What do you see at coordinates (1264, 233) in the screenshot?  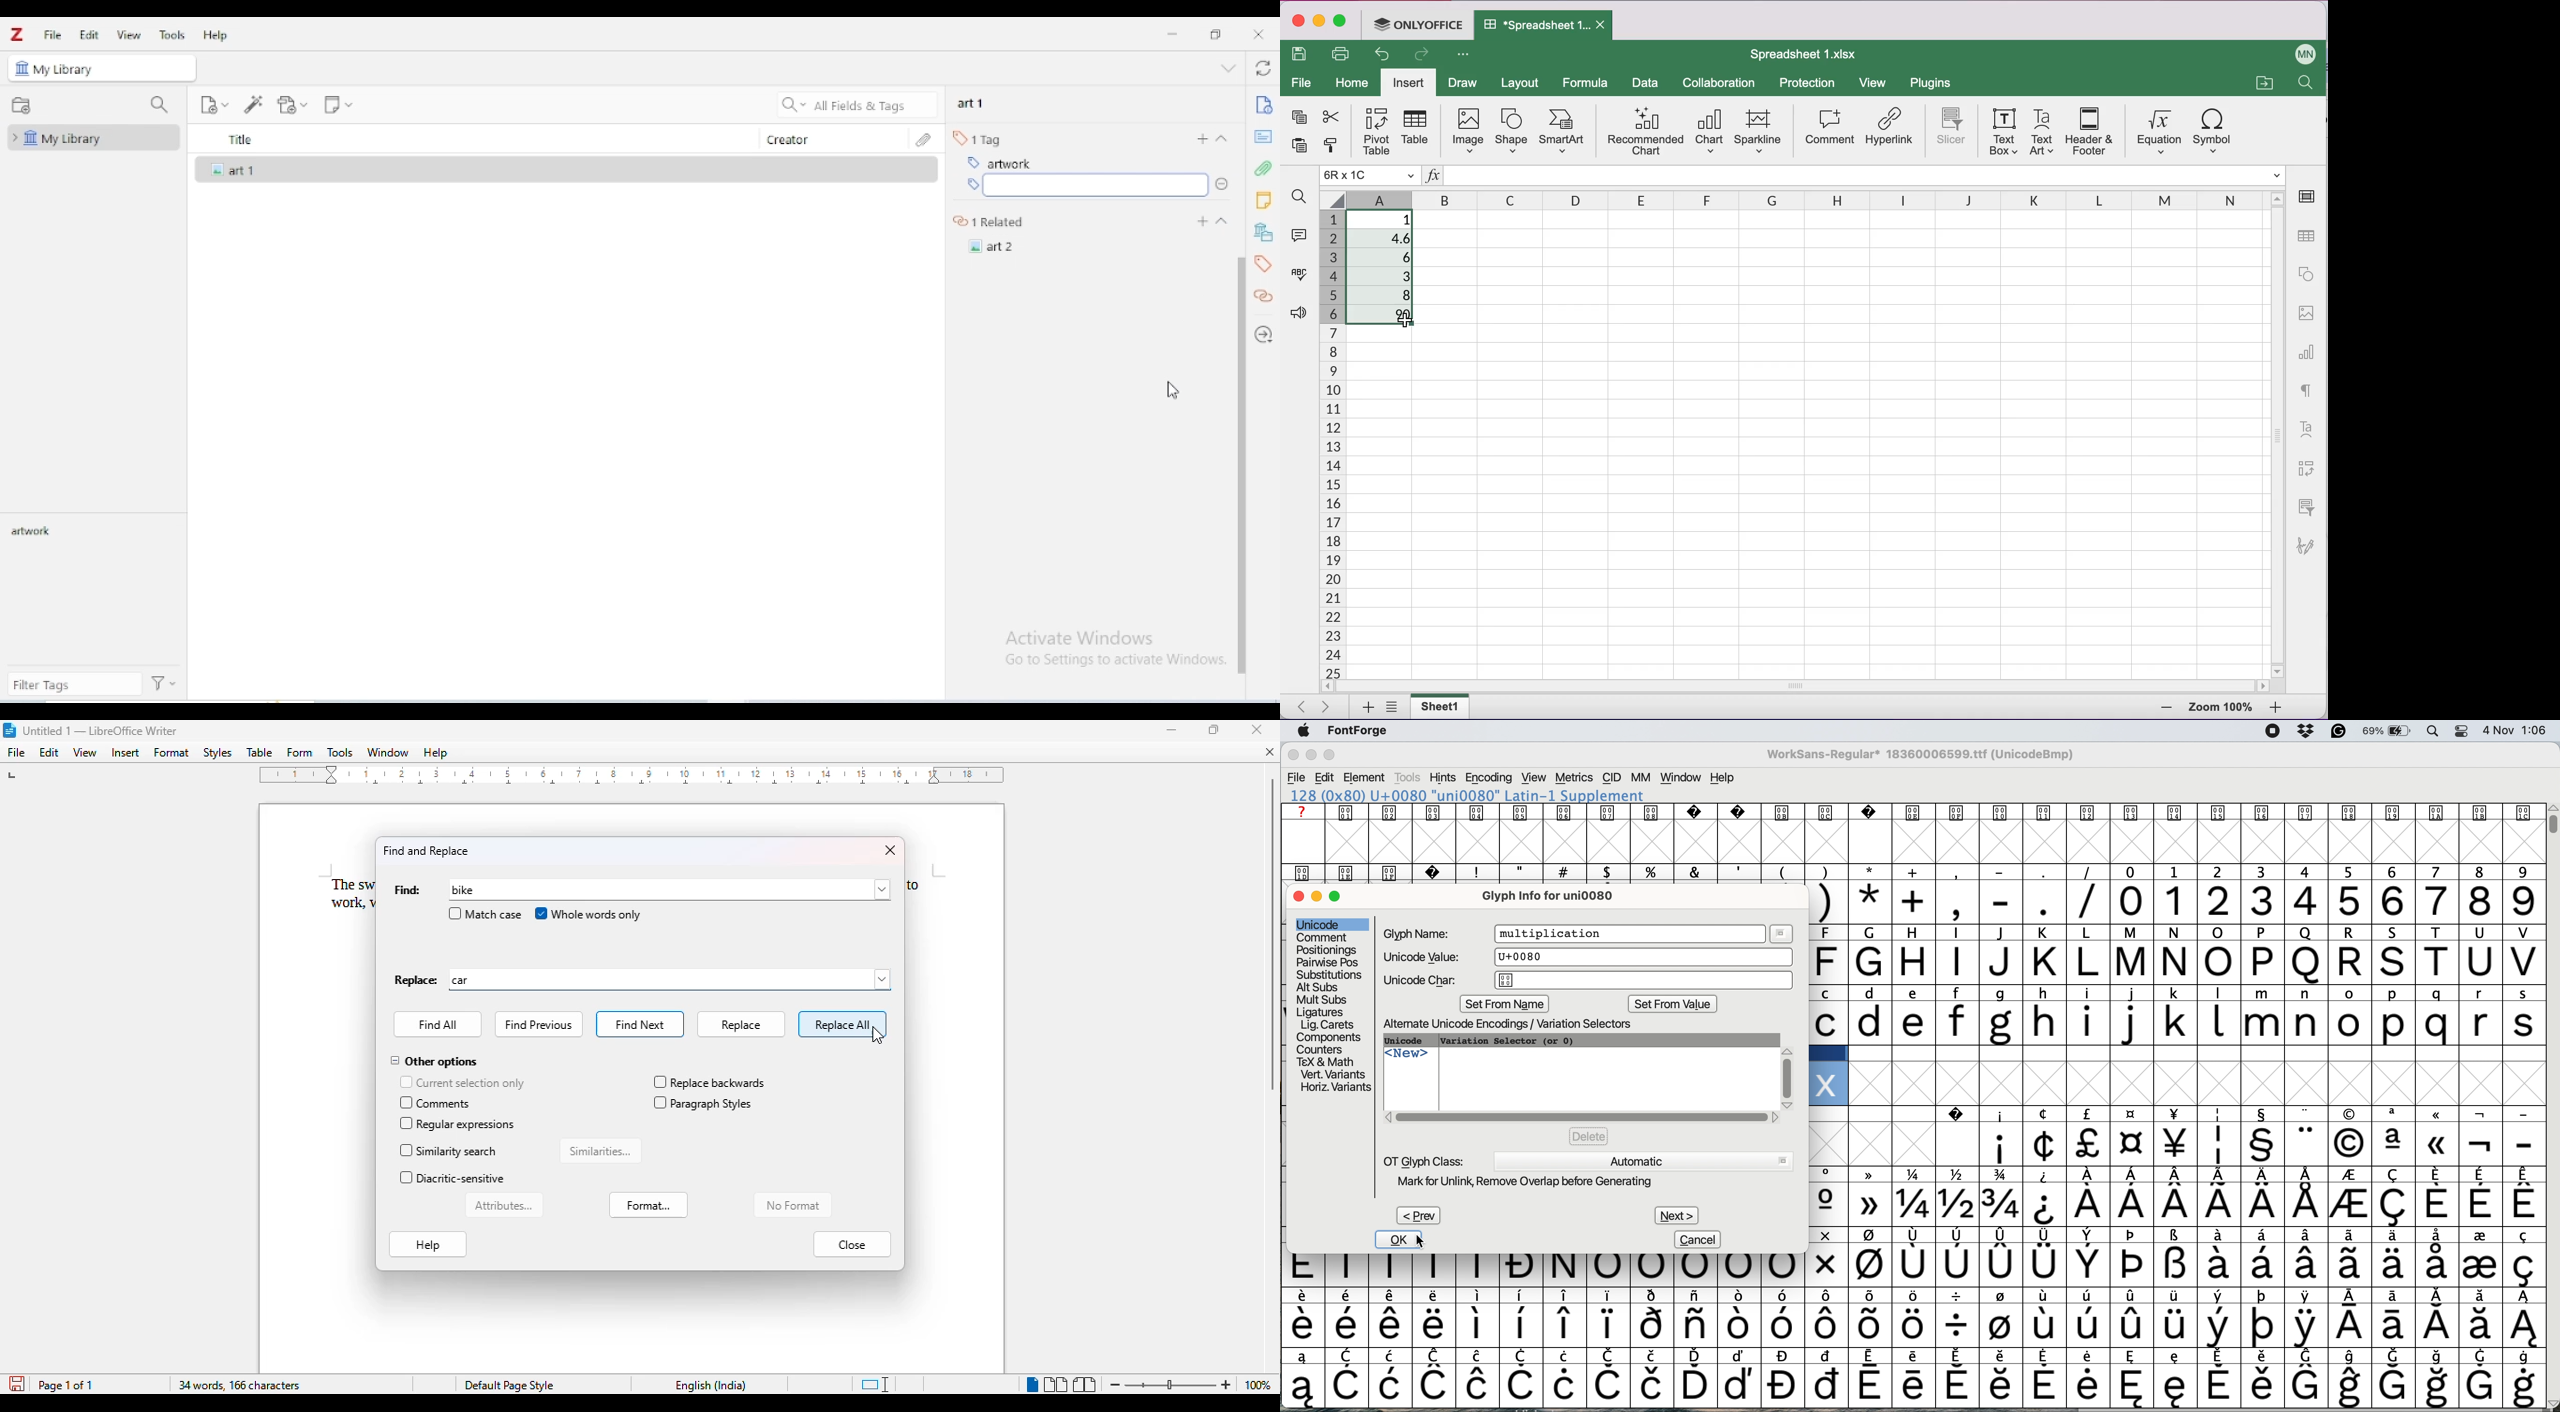 I see `libraries and collections` at bounding box center [1264, 233].